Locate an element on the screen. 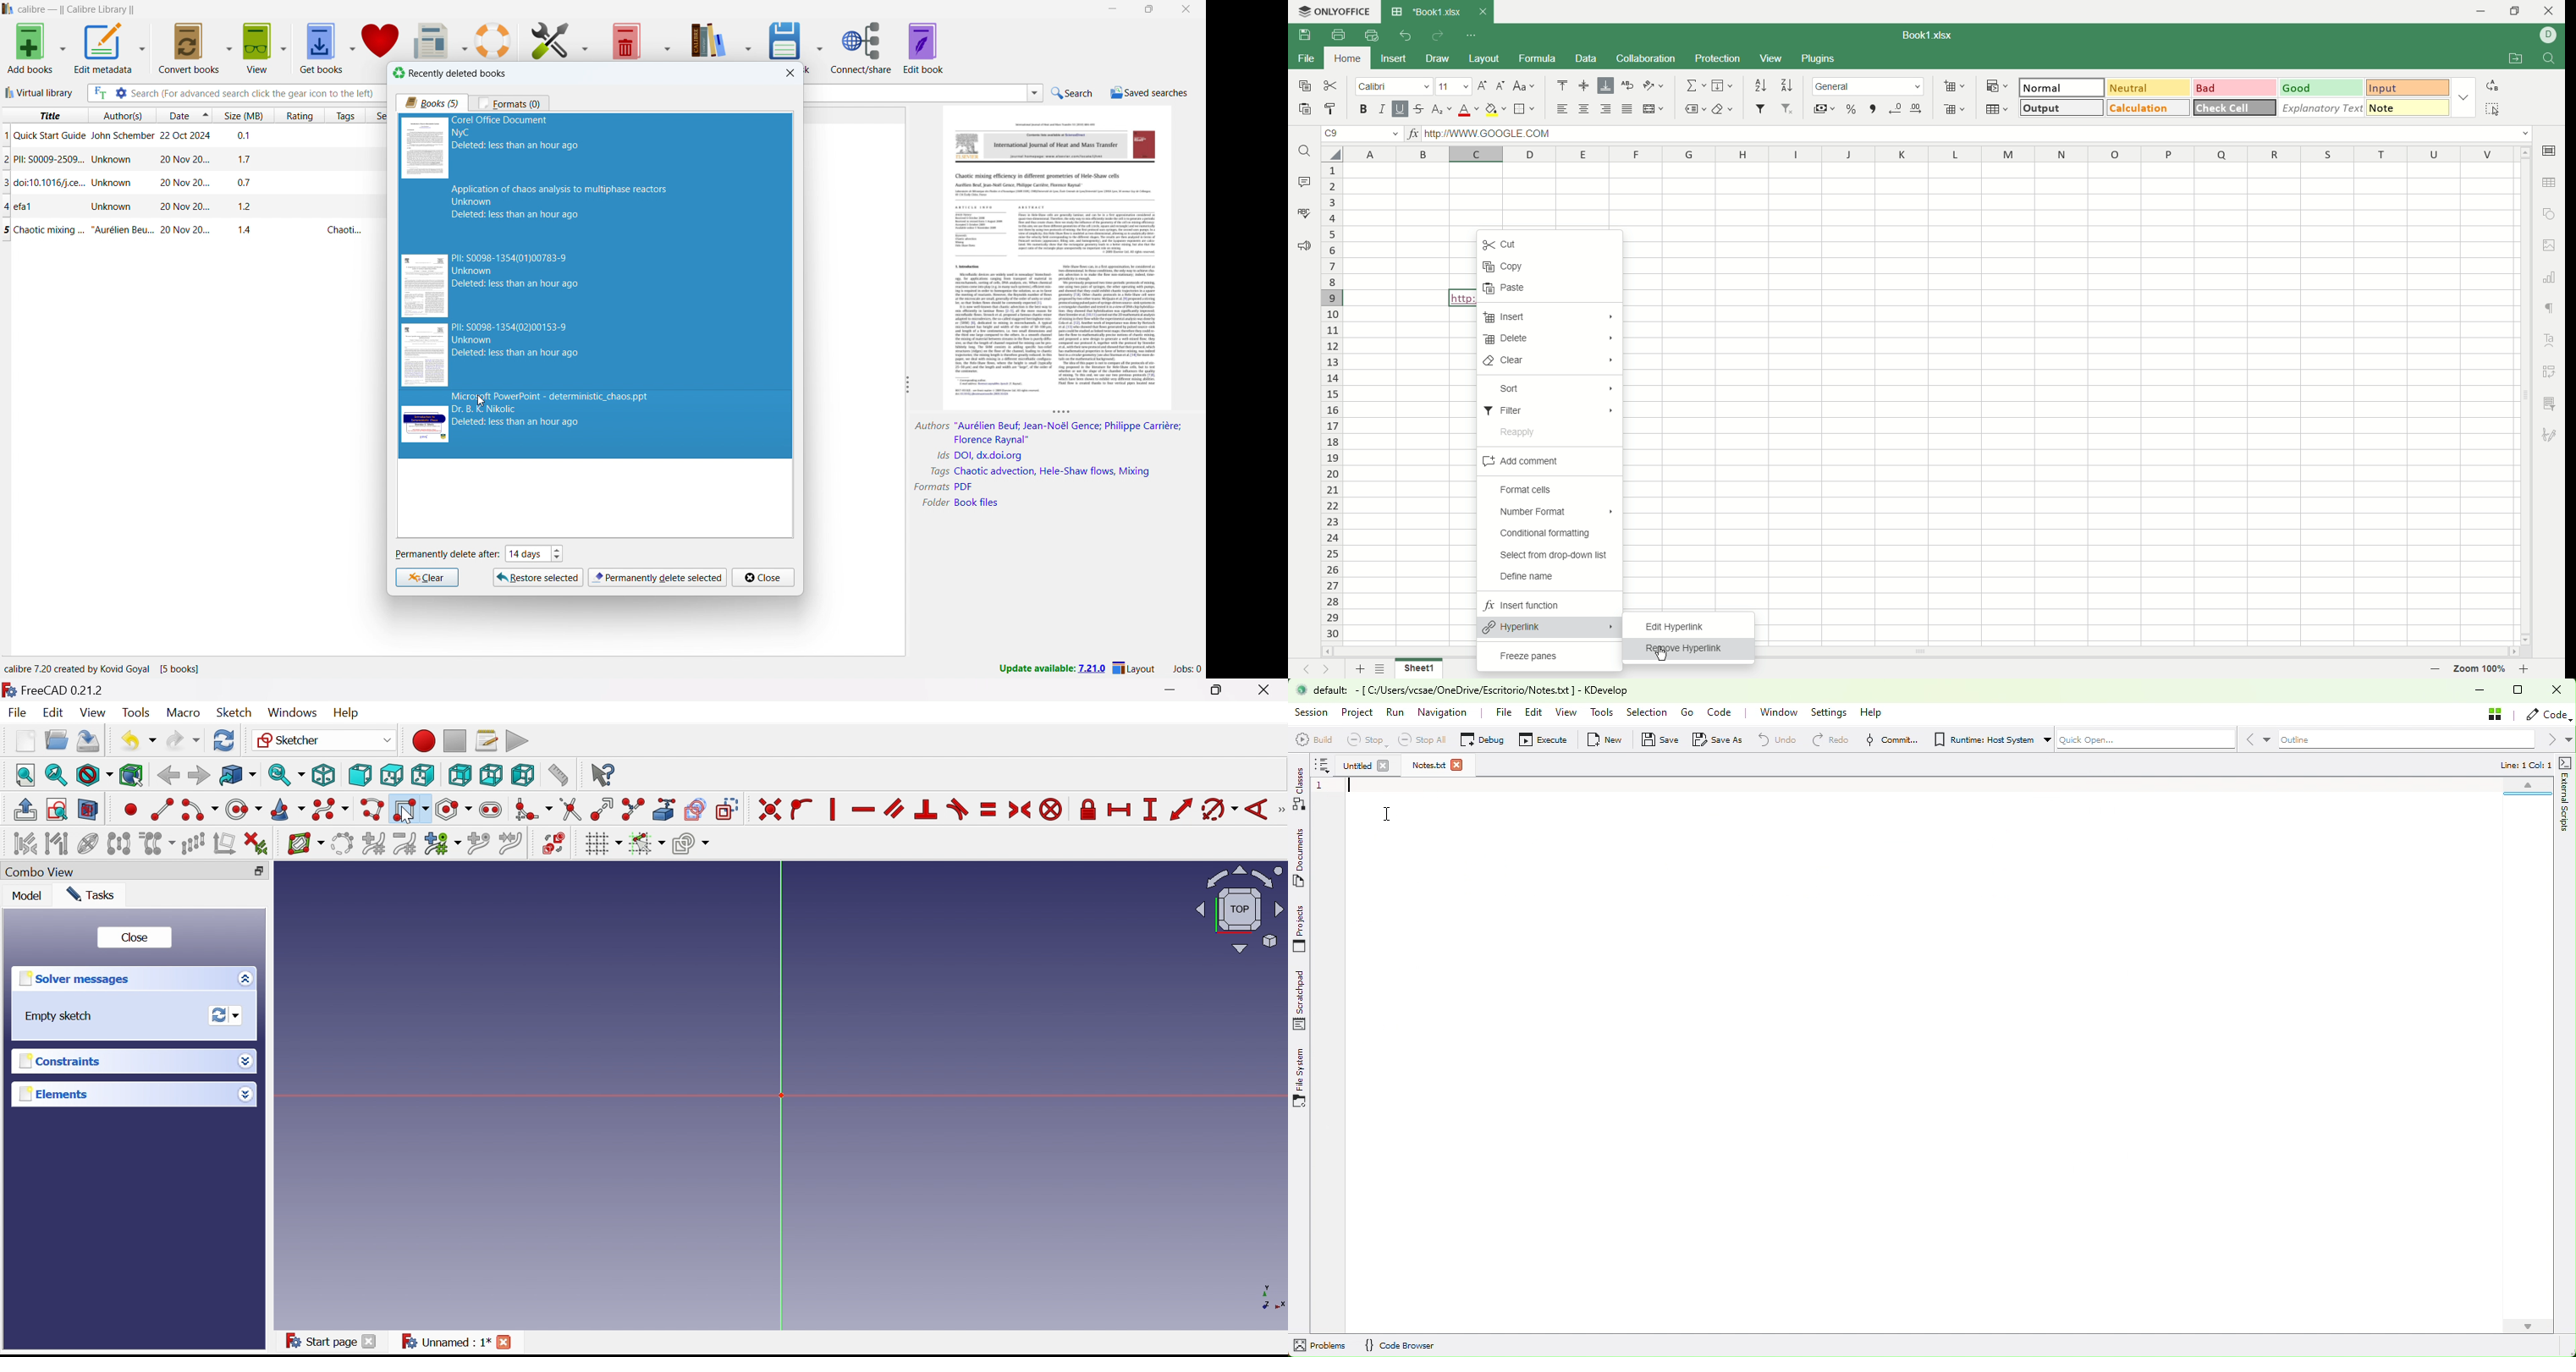 The height and width of the screenshot is (1372, 2576). previous is located at coordinates (1305, 671).